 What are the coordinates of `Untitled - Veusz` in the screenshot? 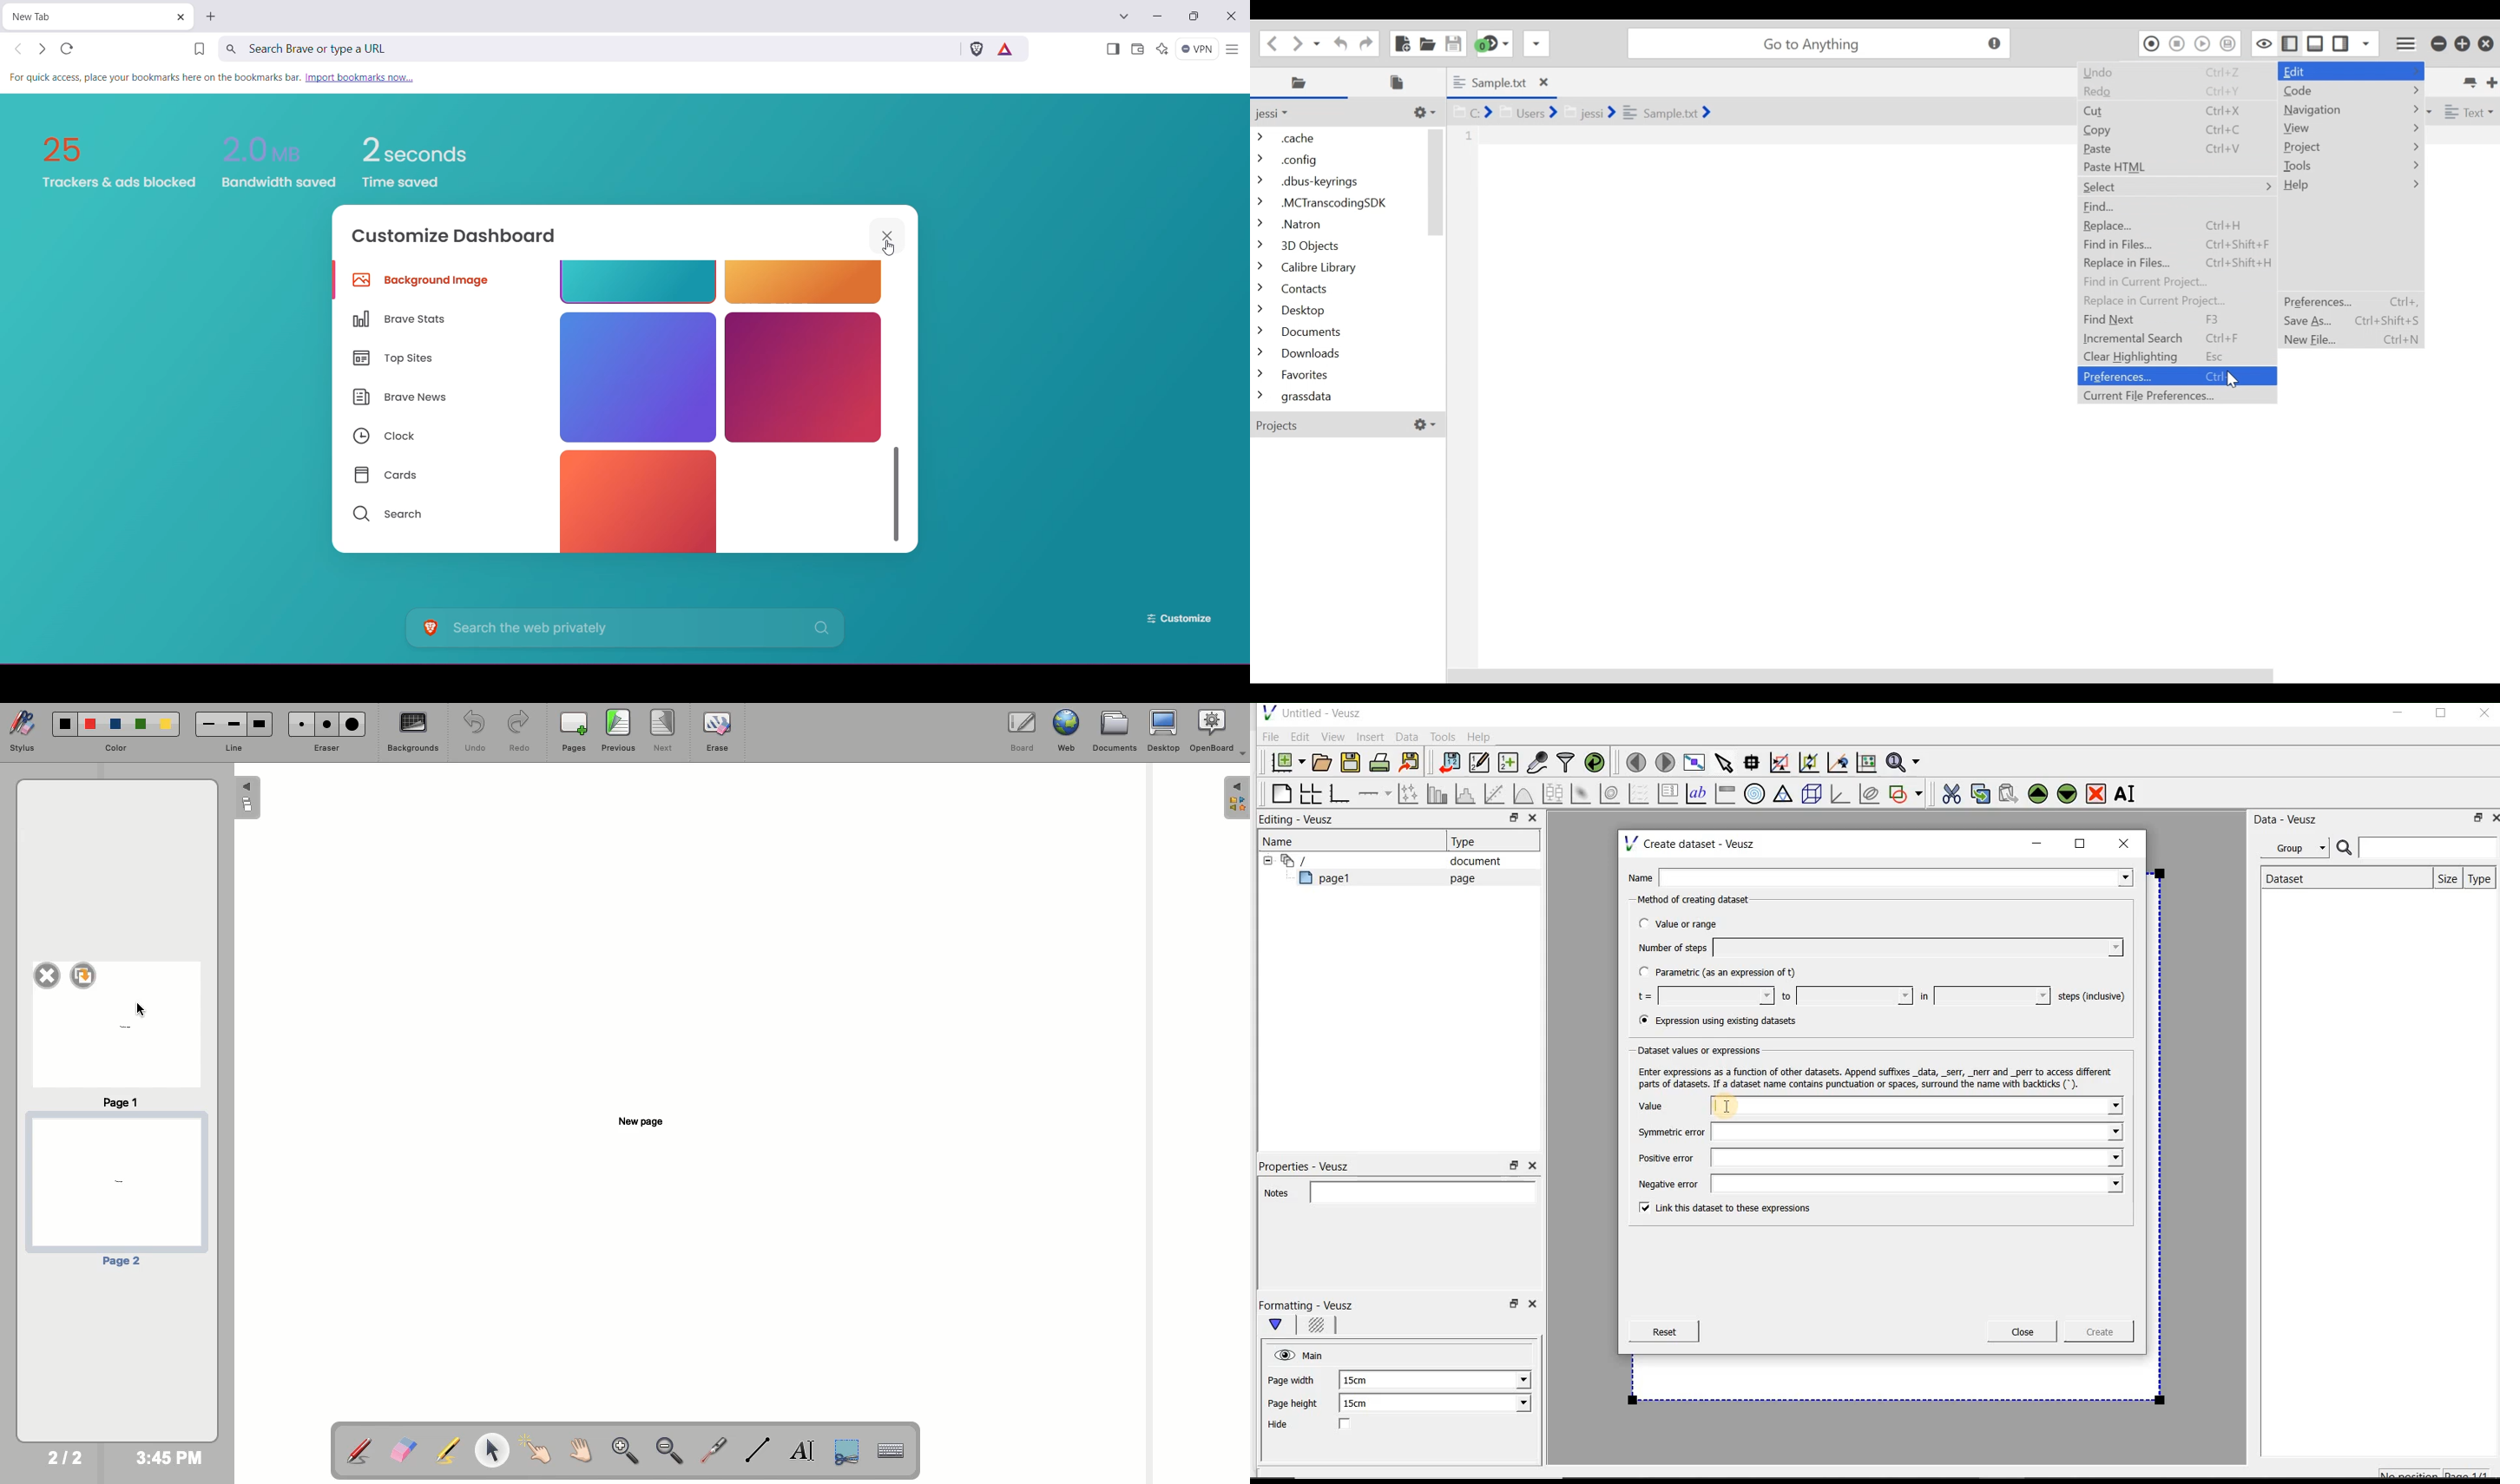 It's located at (1310, 712).